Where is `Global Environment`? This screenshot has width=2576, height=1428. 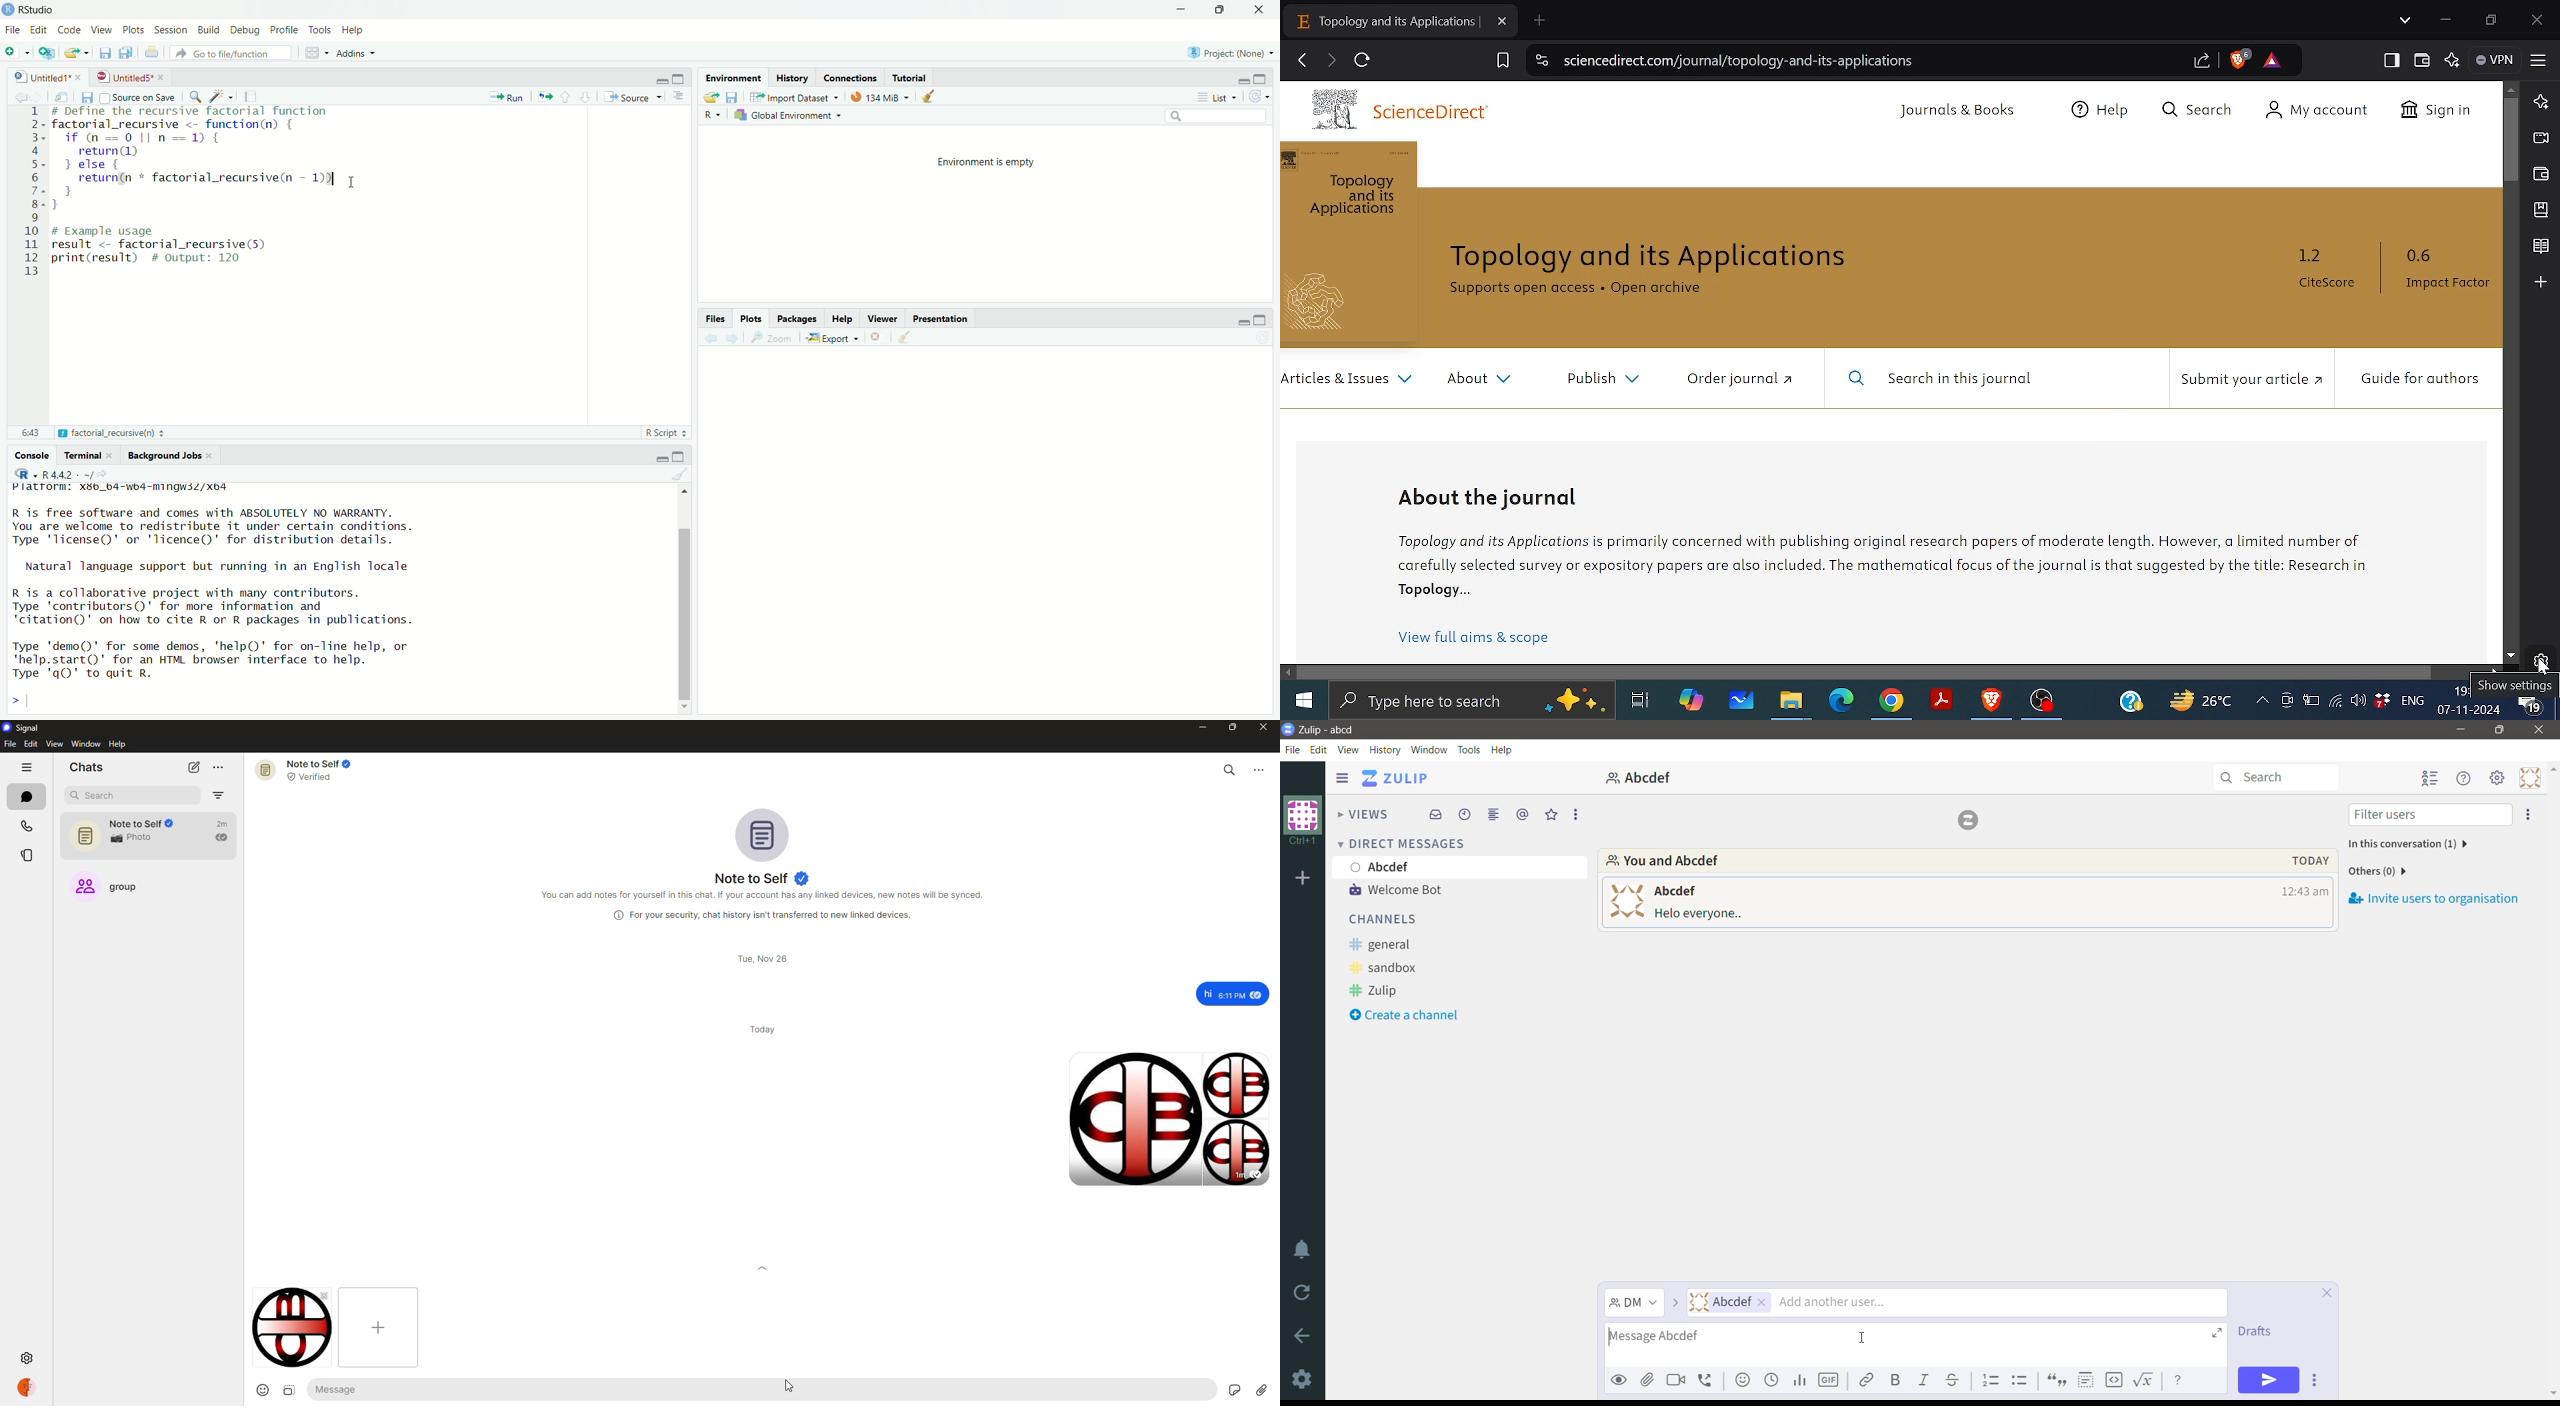
Global Environment is located at coordinates (792, 117).